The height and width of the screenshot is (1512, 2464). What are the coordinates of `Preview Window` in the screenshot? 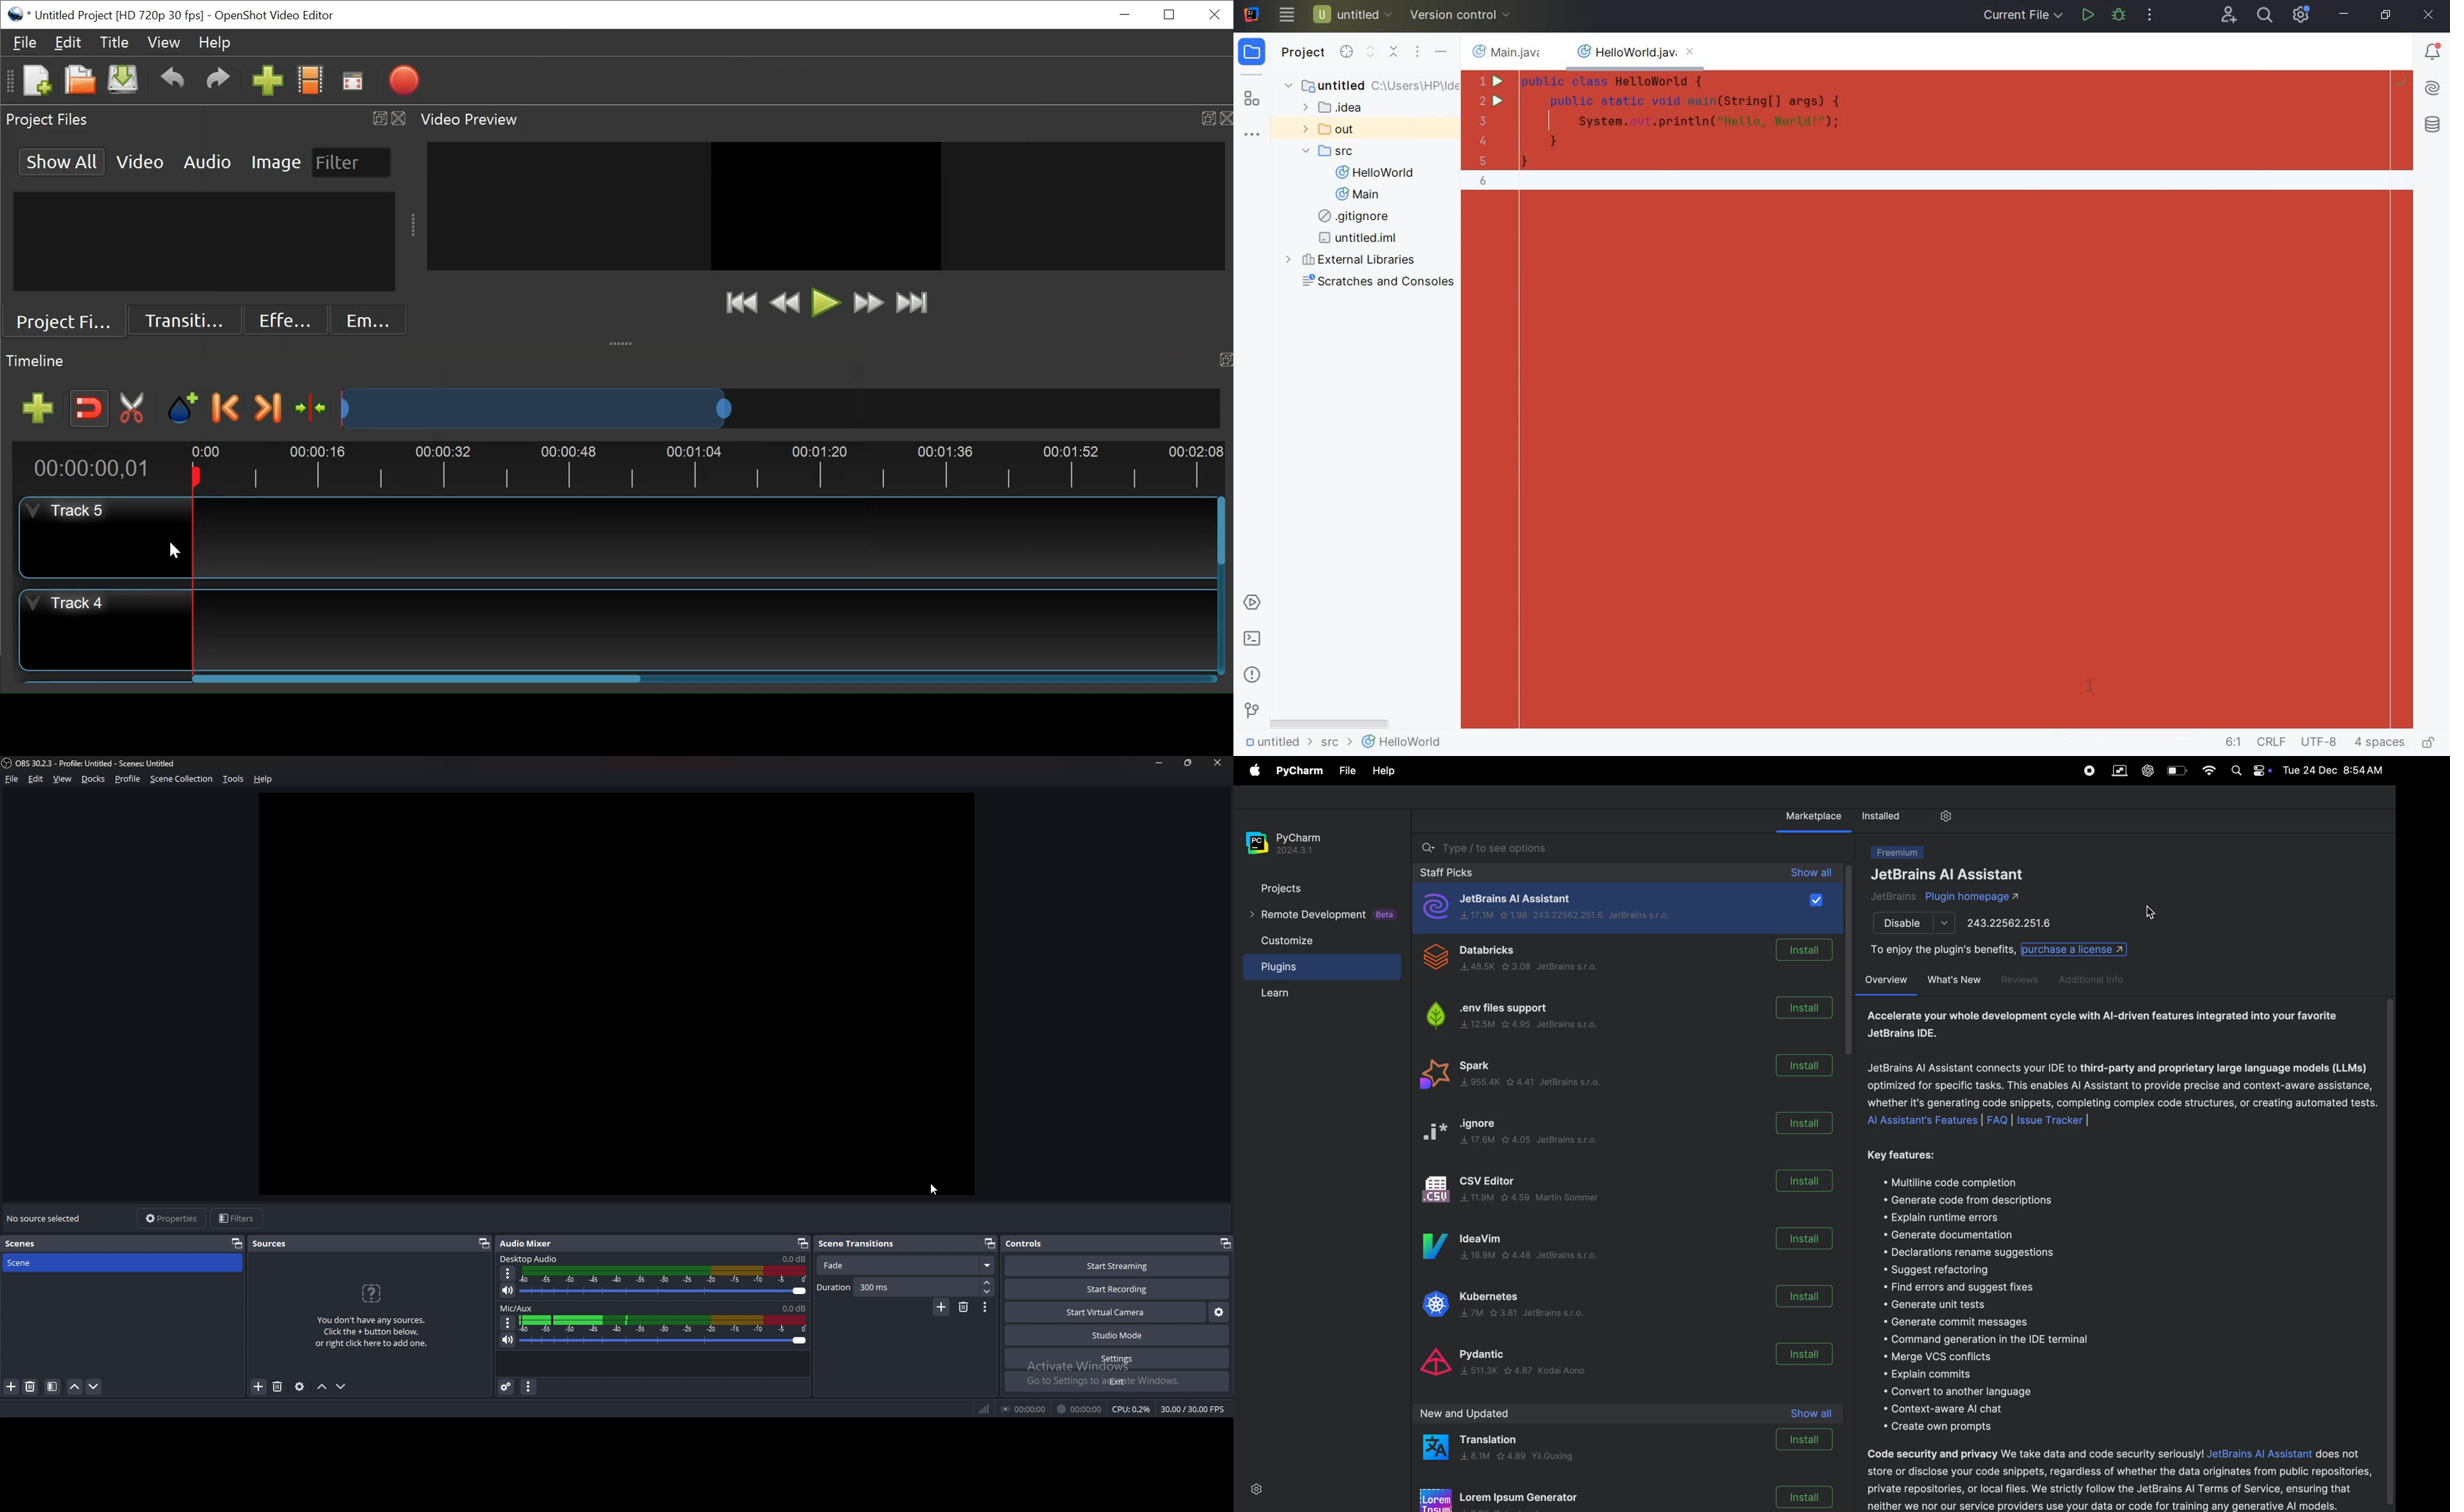 It's located at (827, 206).